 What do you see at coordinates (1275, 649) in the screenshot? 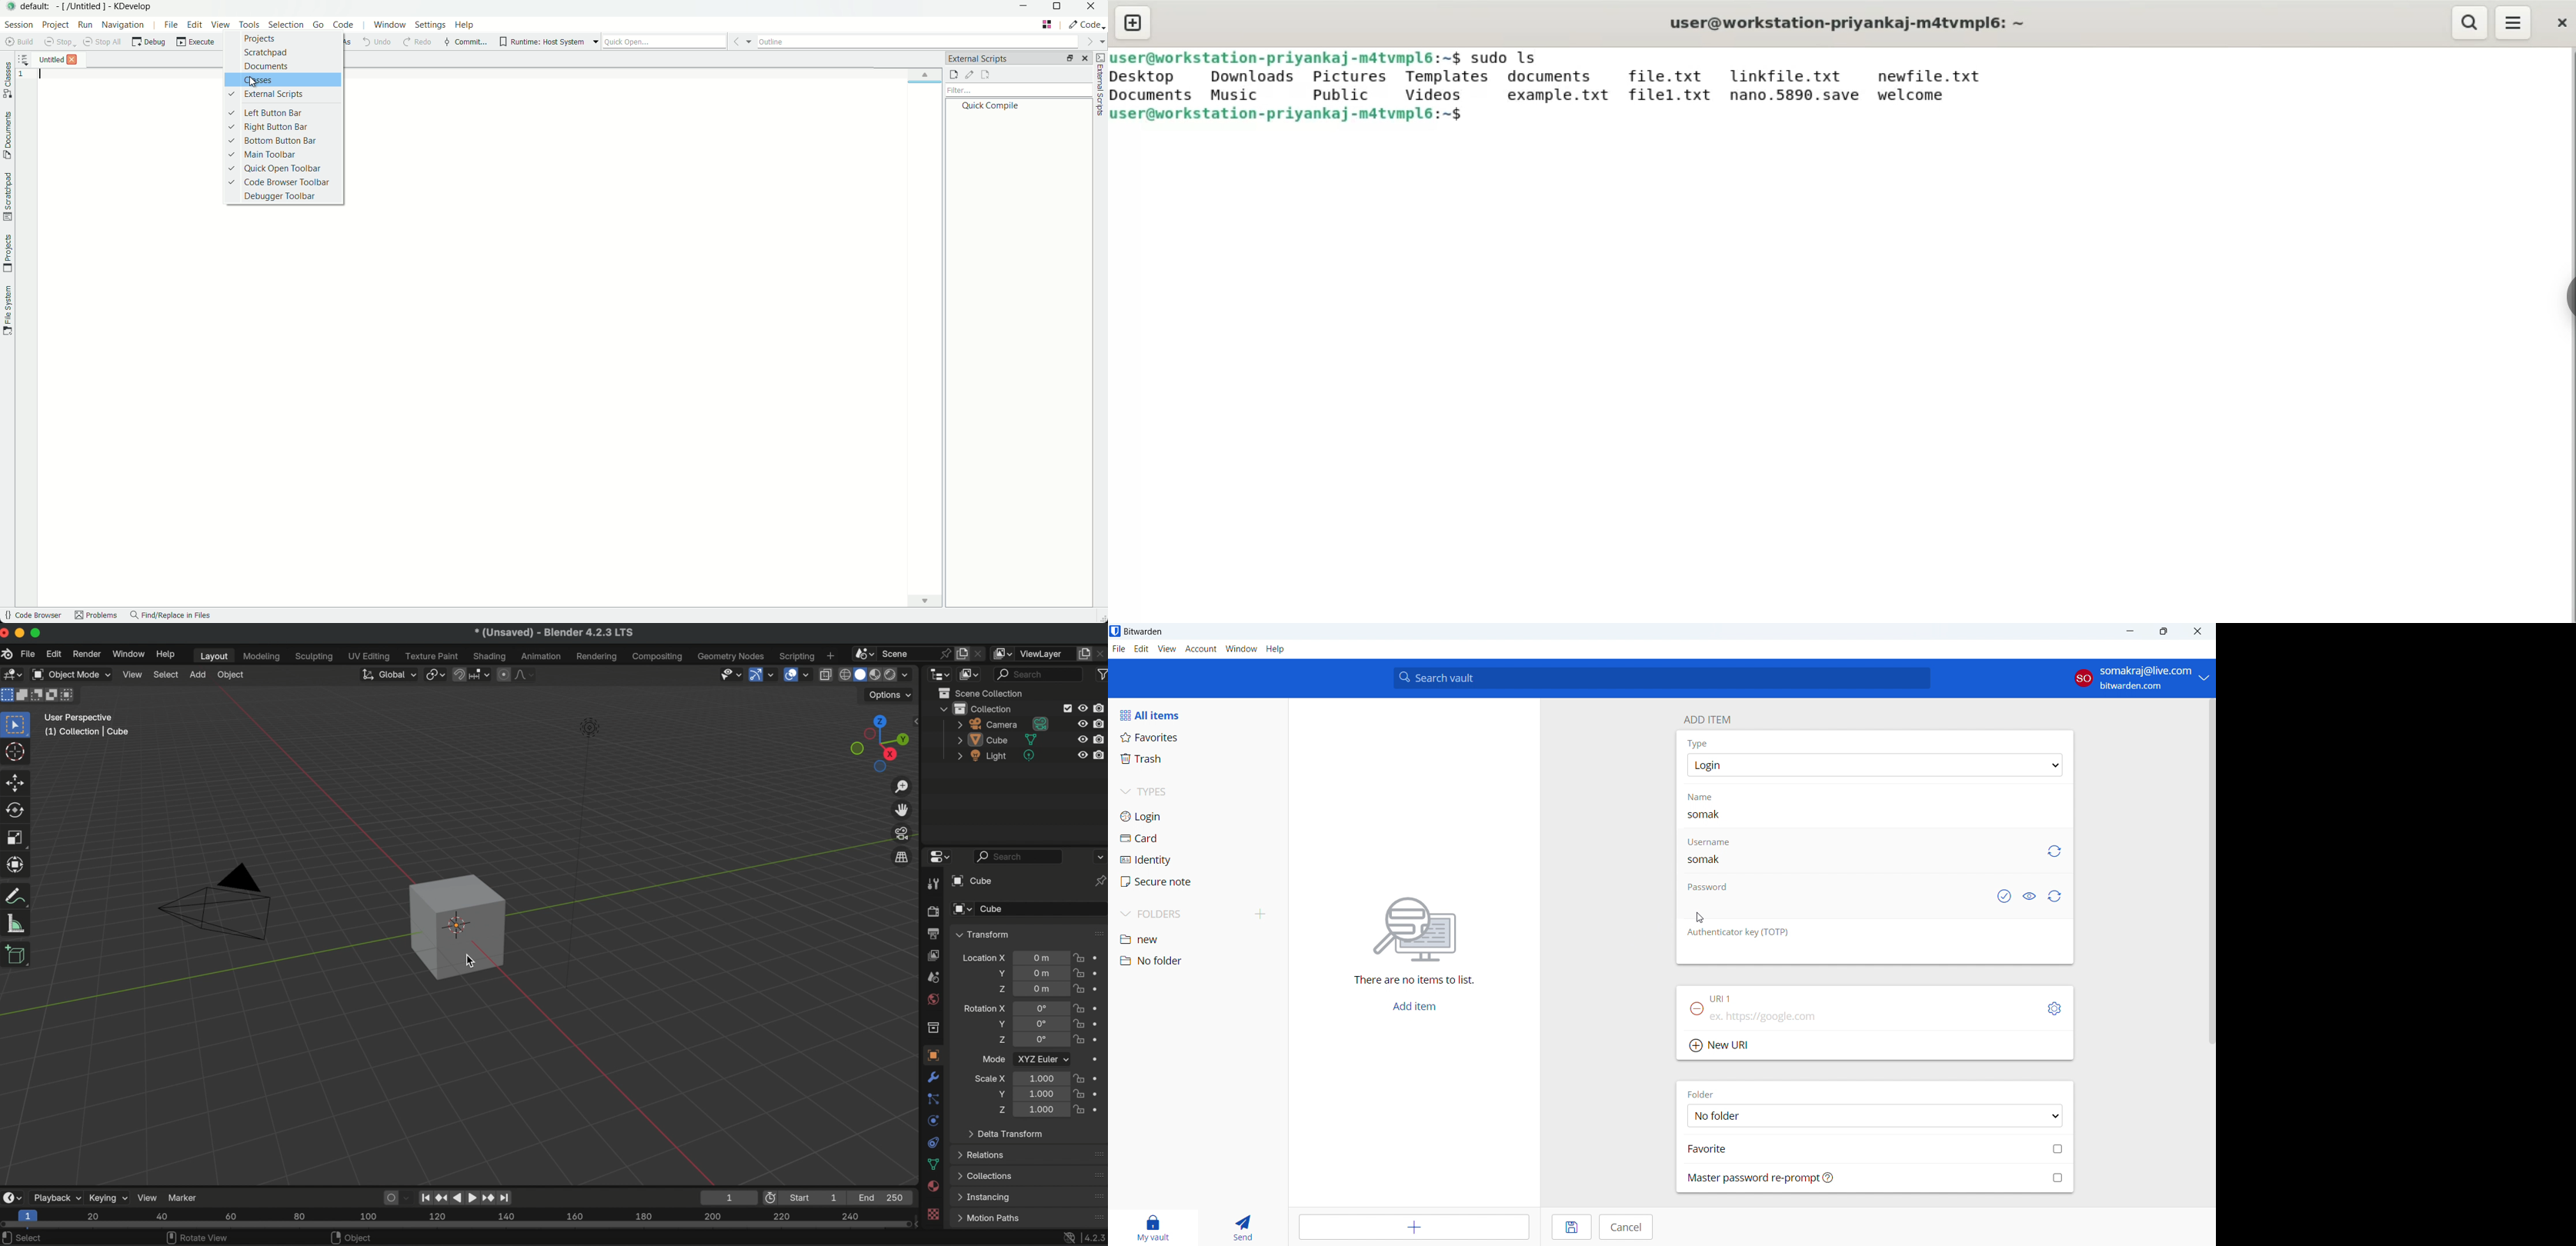
I see `help` at bounding box center [1275, 649].